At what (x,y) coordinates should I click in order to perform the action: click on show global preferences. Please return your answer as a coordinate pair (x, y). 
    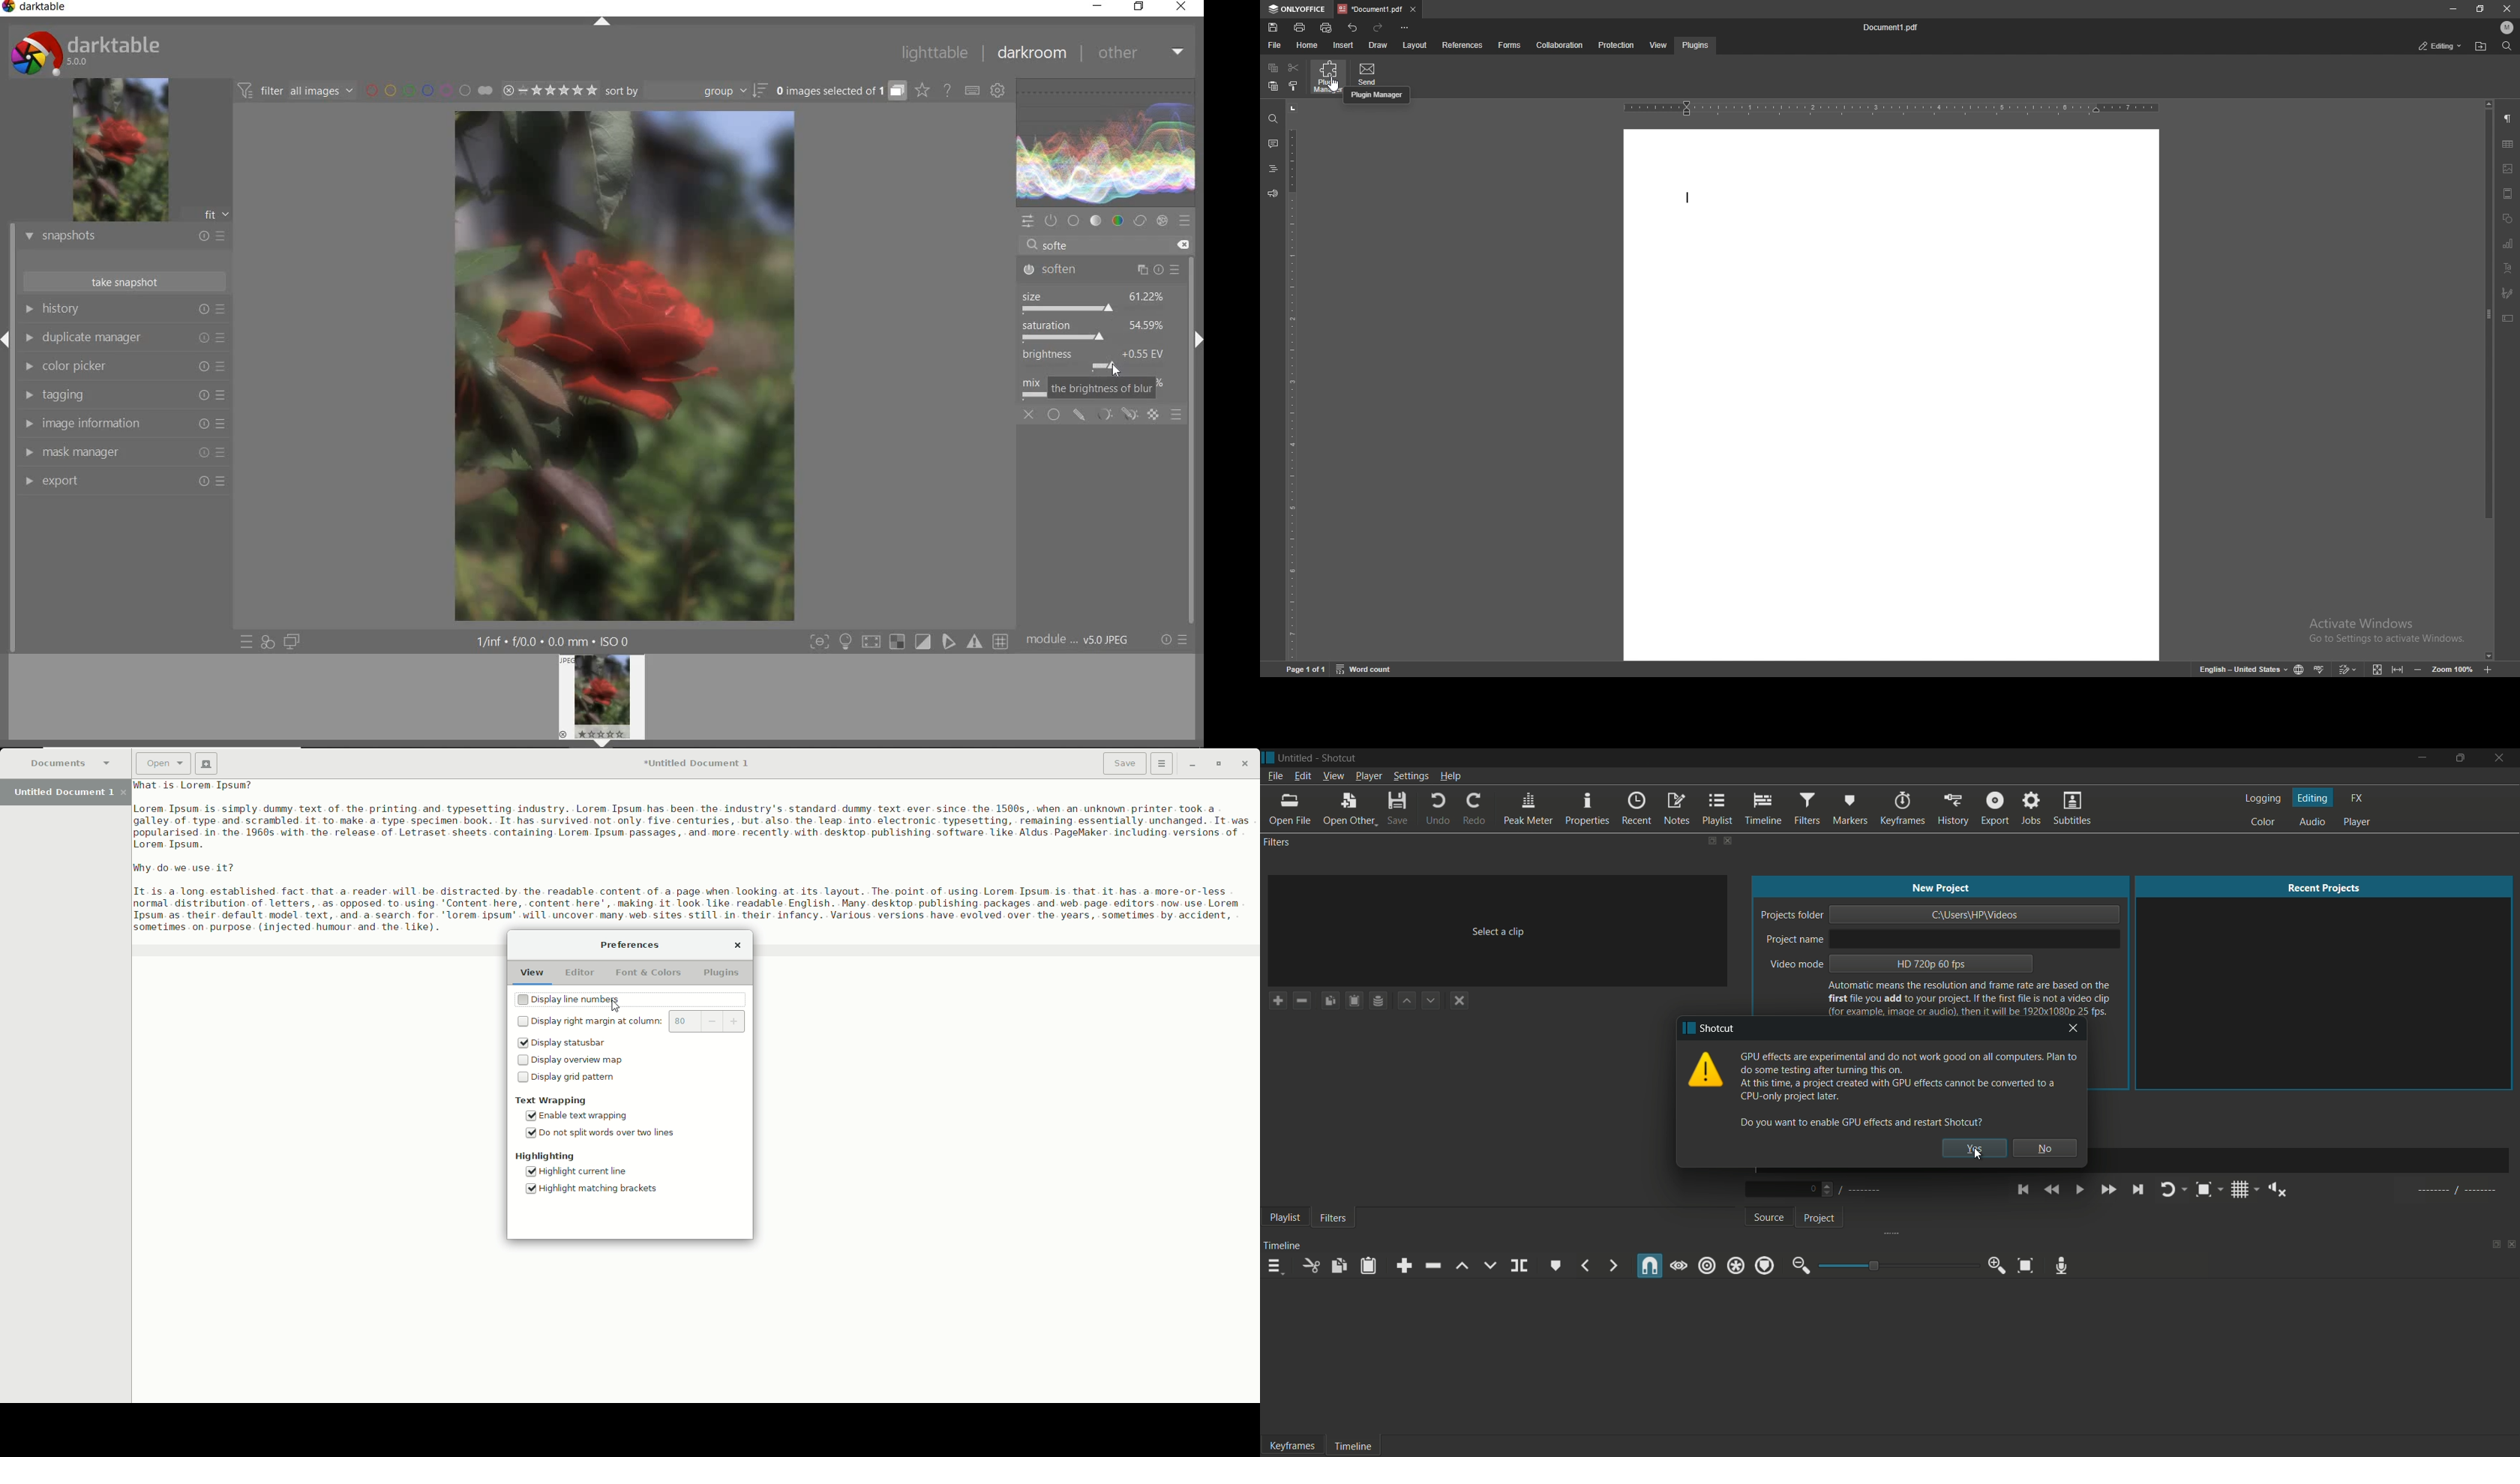
    Looking at the image, I should click on (997, 92).